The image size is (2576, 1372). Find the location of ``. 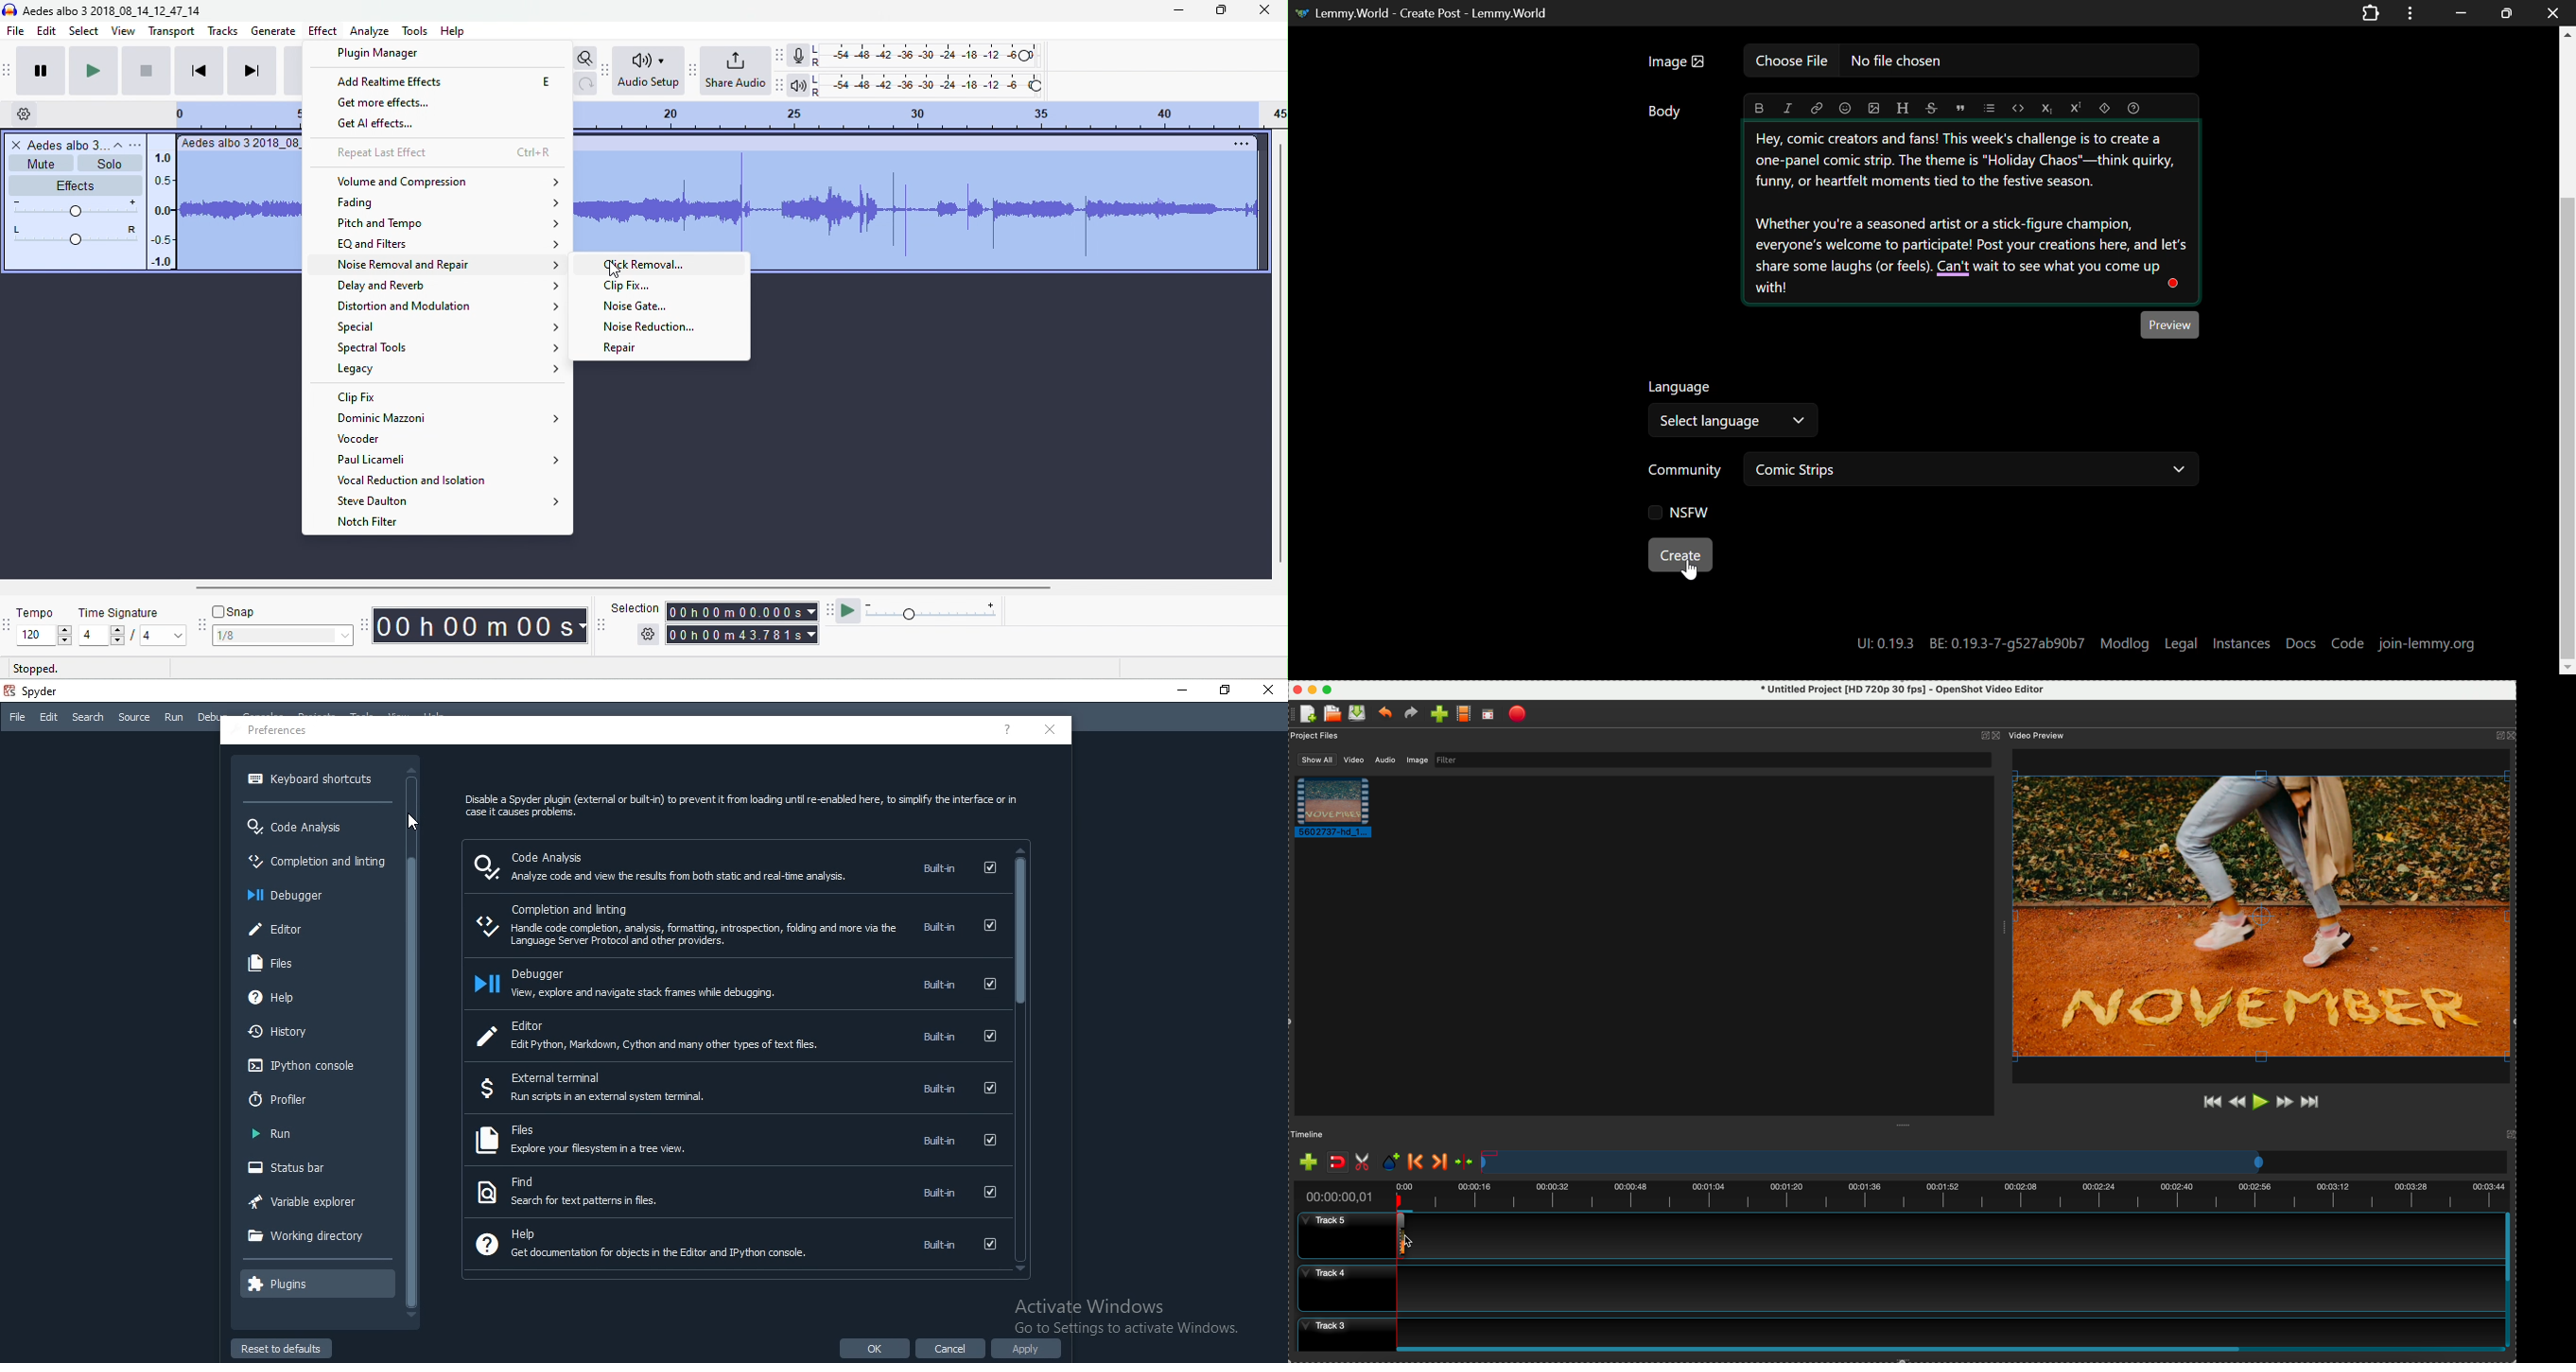

 is located at coordinates (83, 145).